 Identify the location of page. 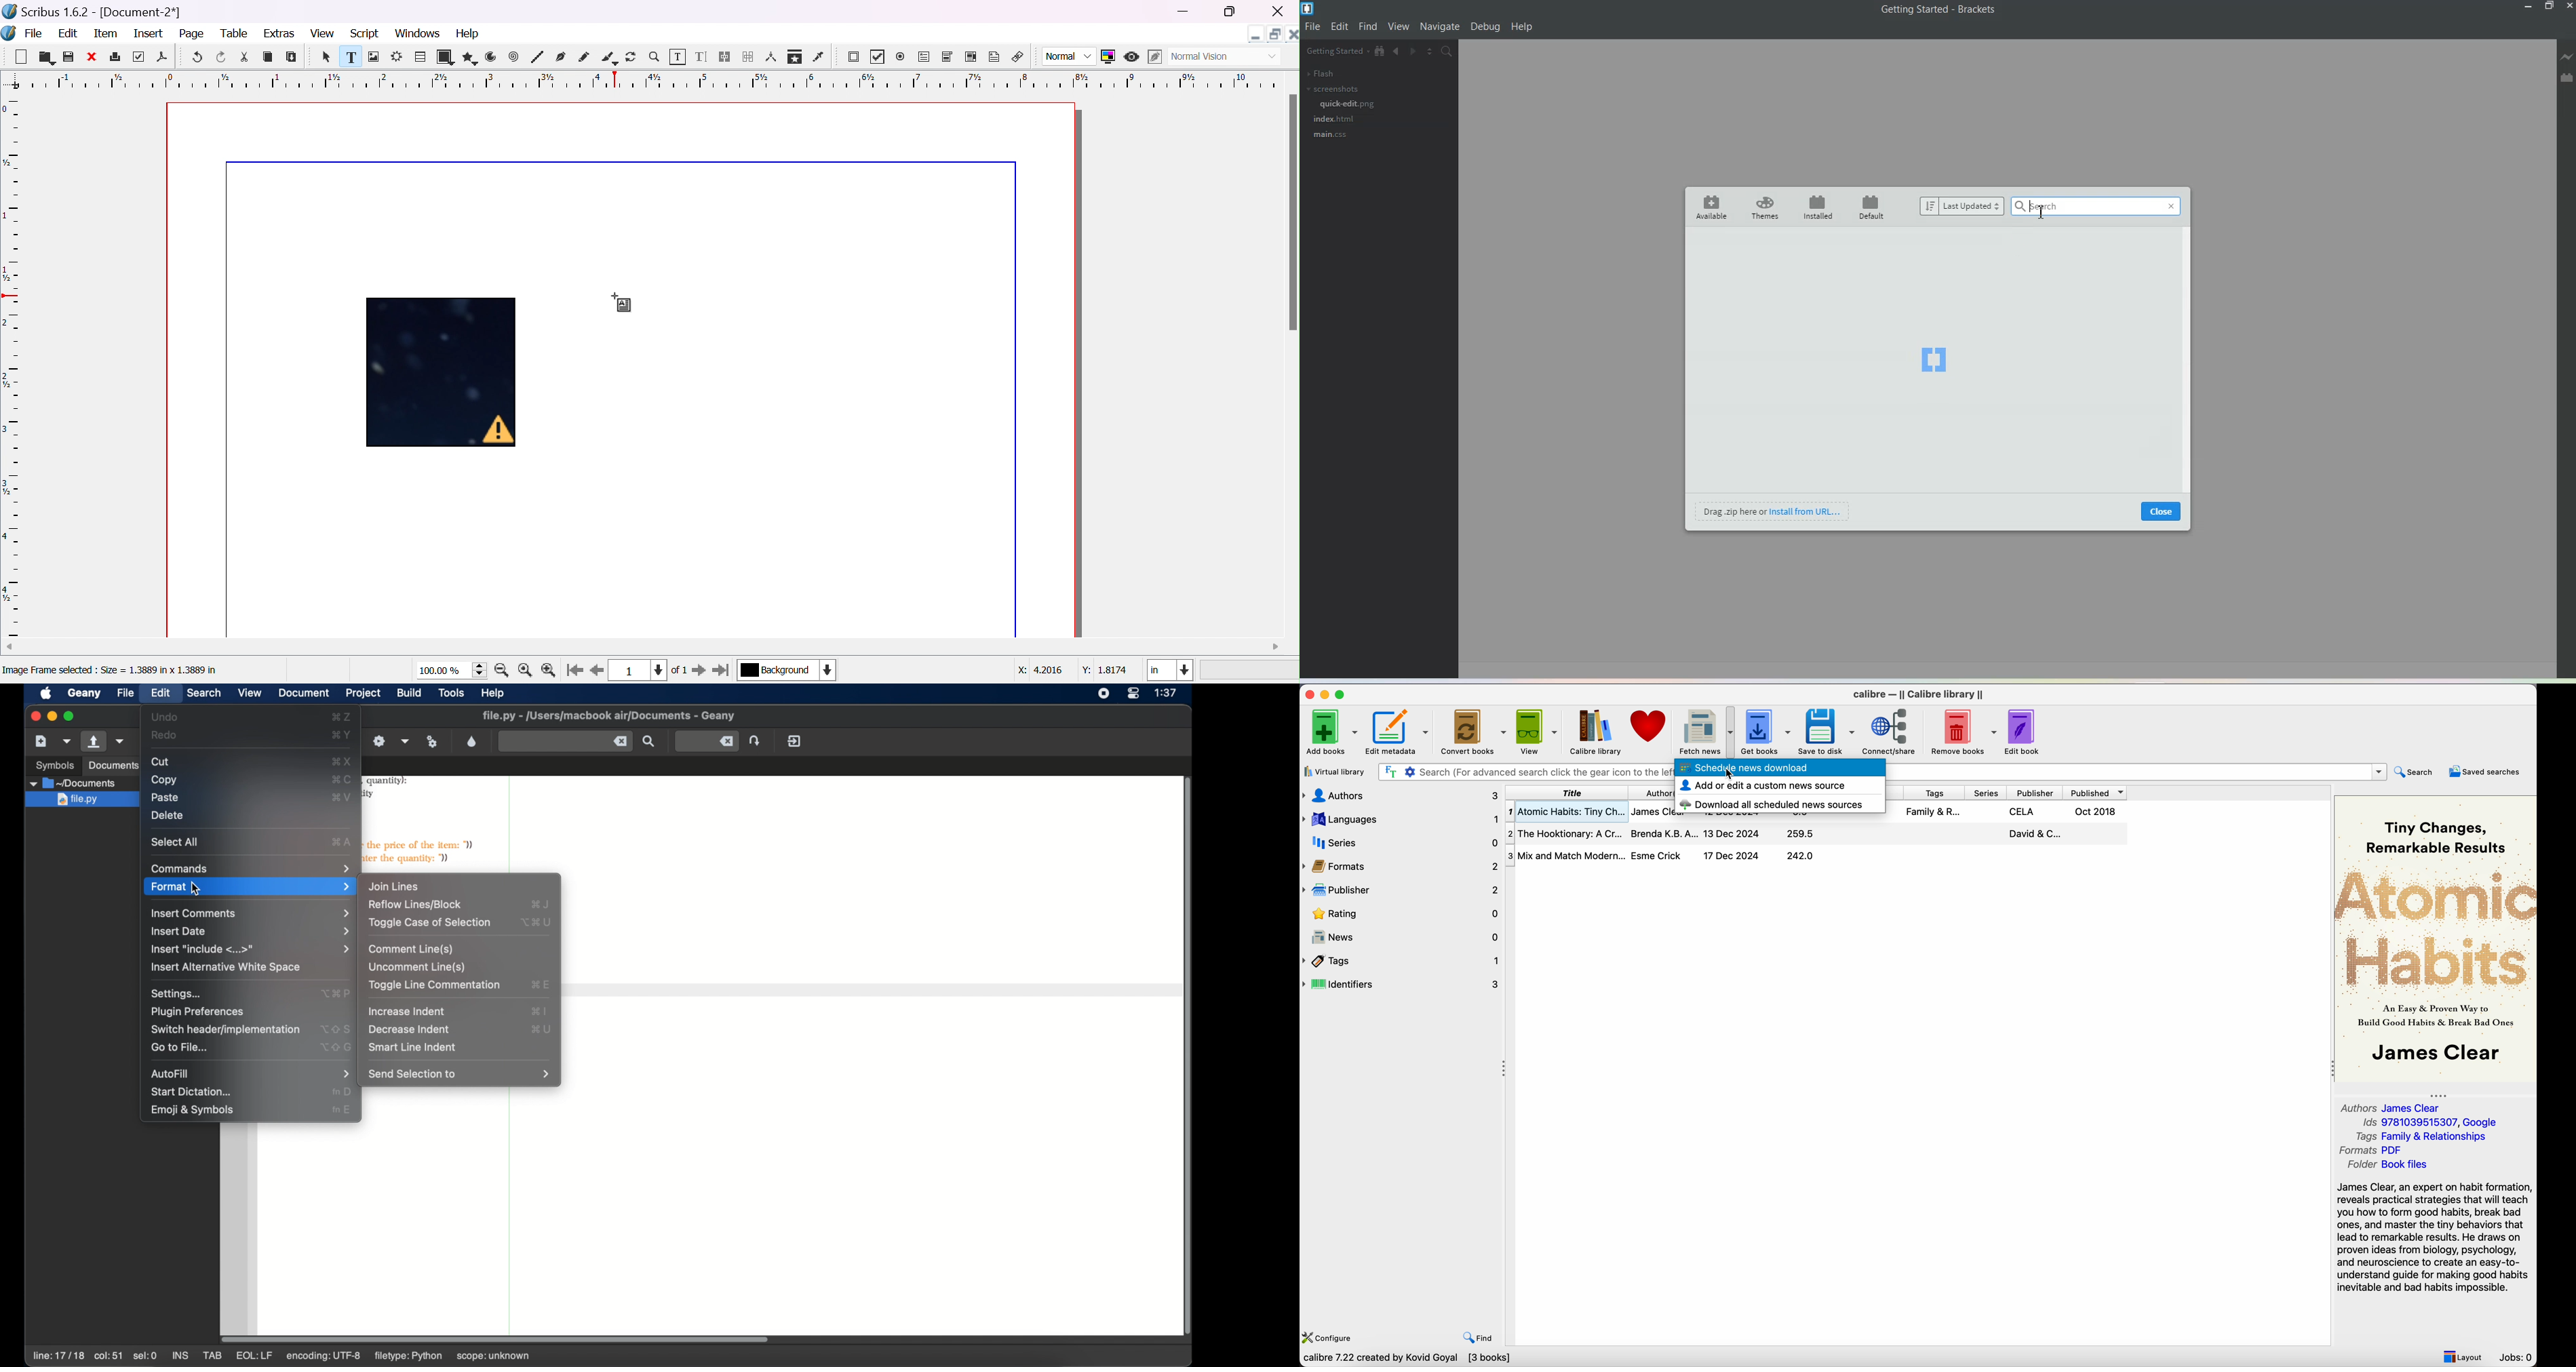
(195, 35).